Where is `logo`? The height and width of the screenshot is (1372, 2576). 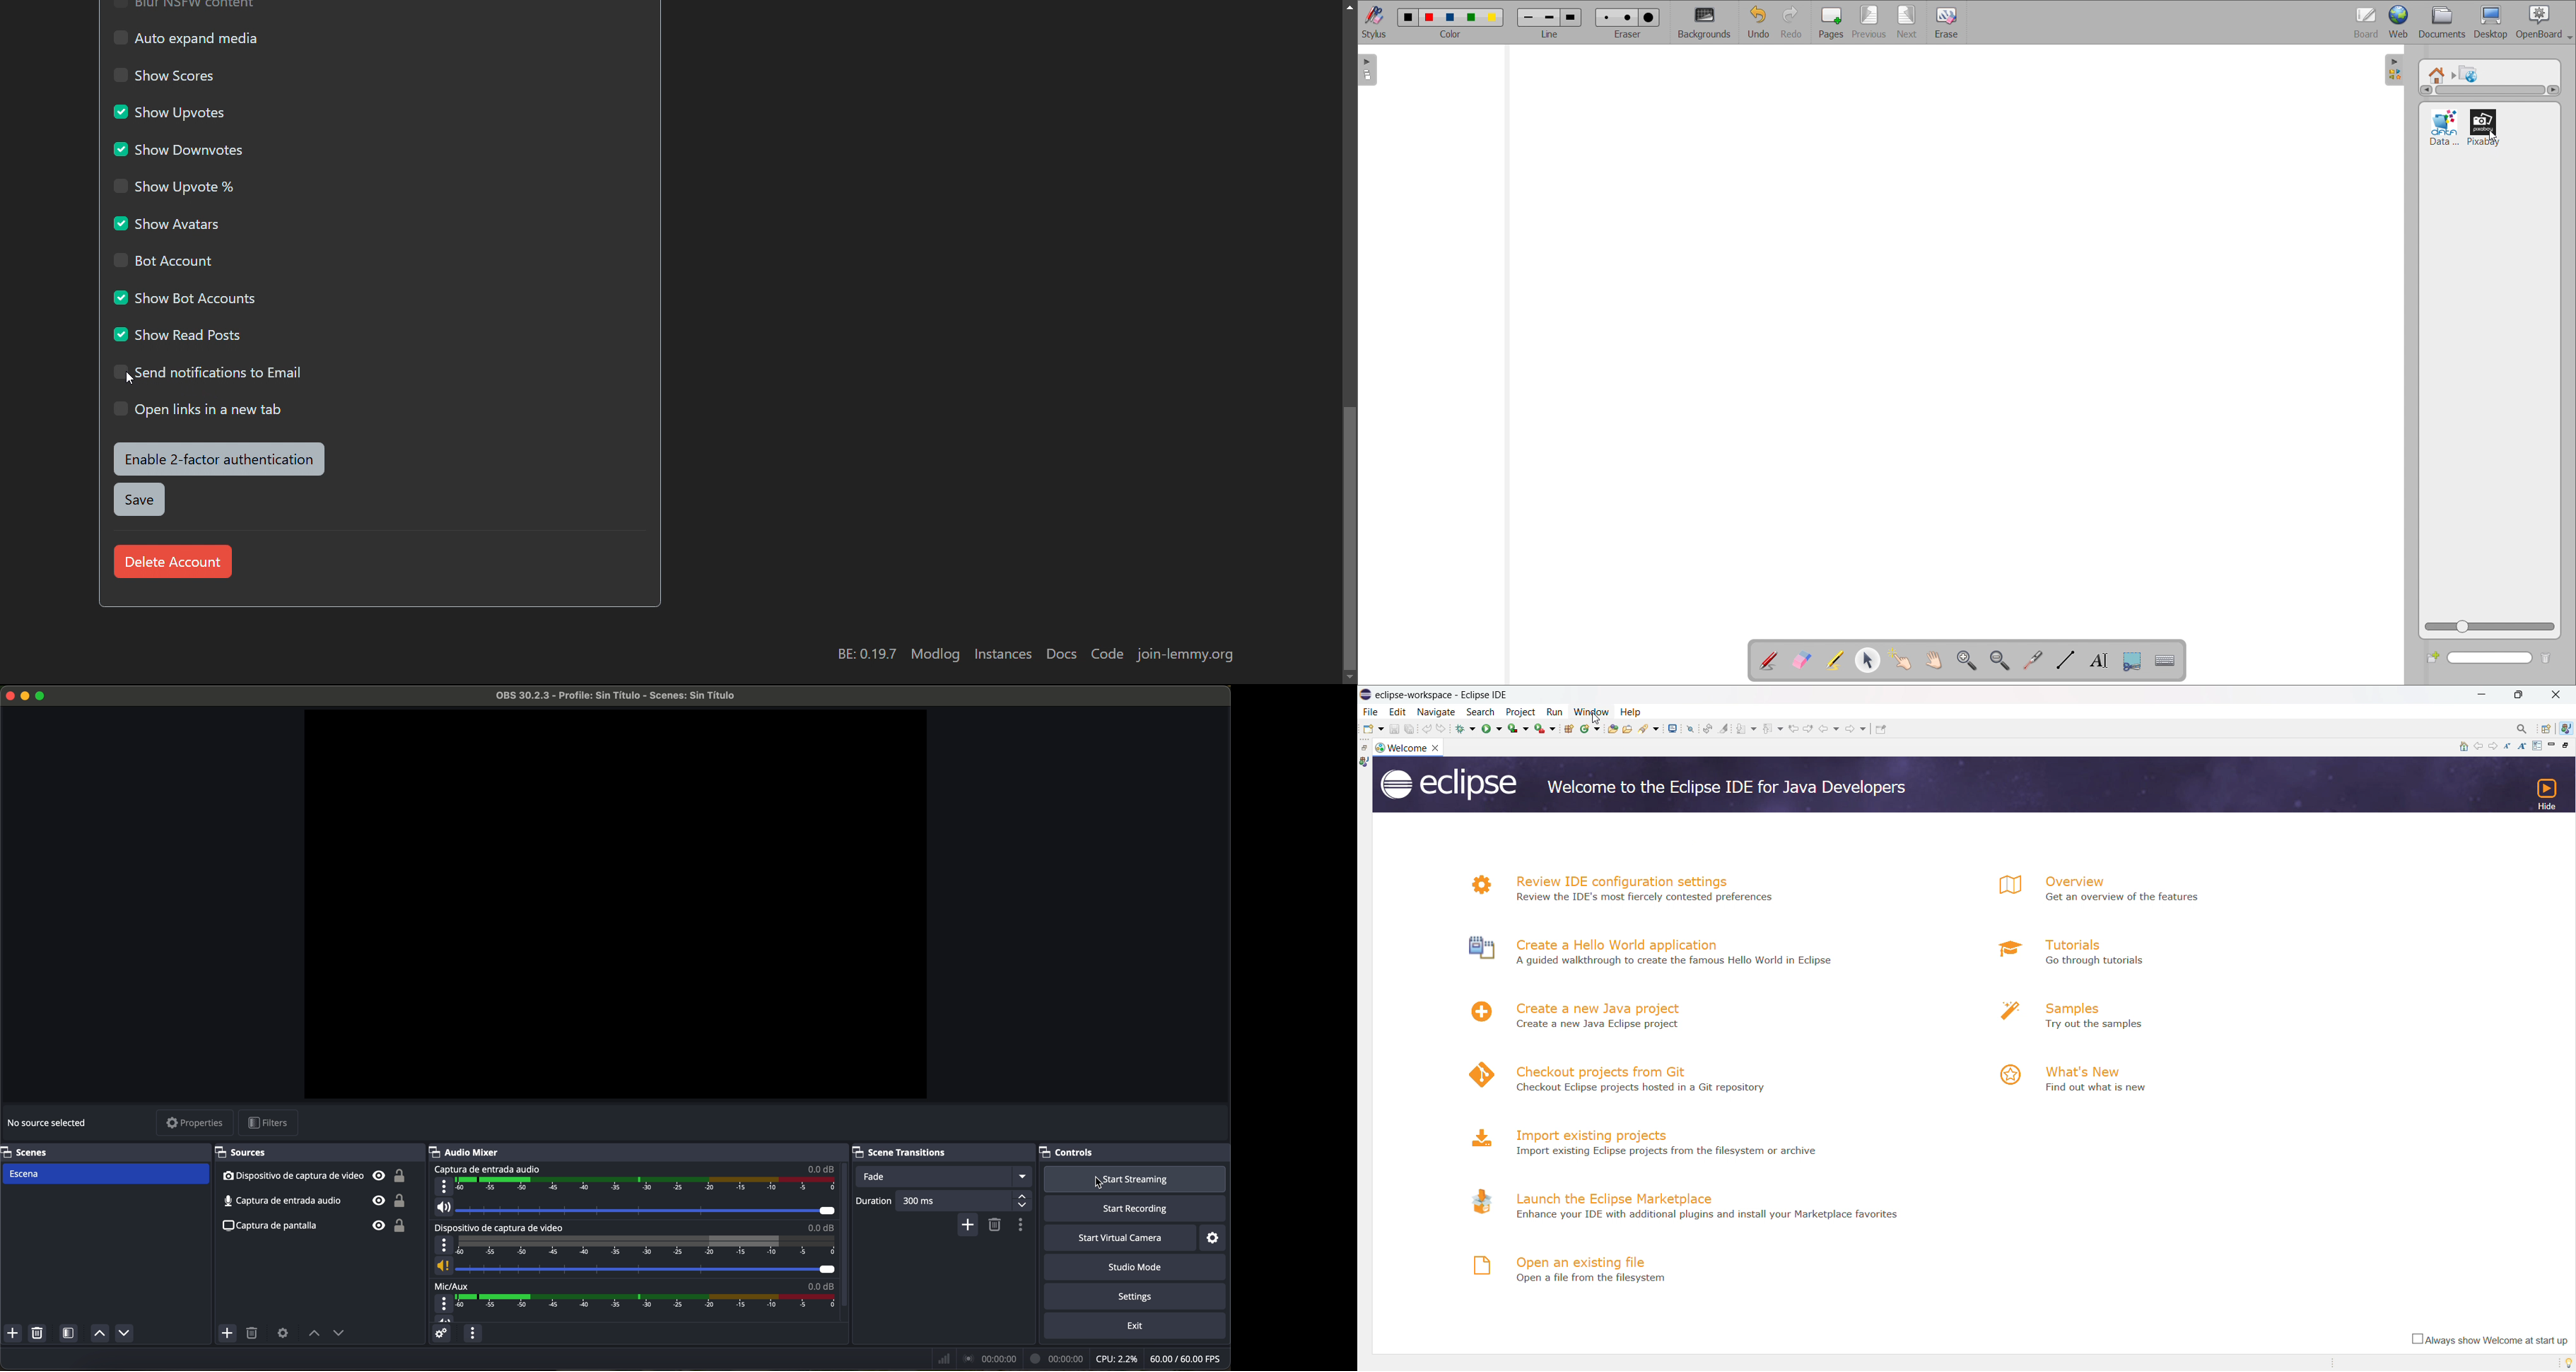
logo is located at coordinates (1478, 1200).